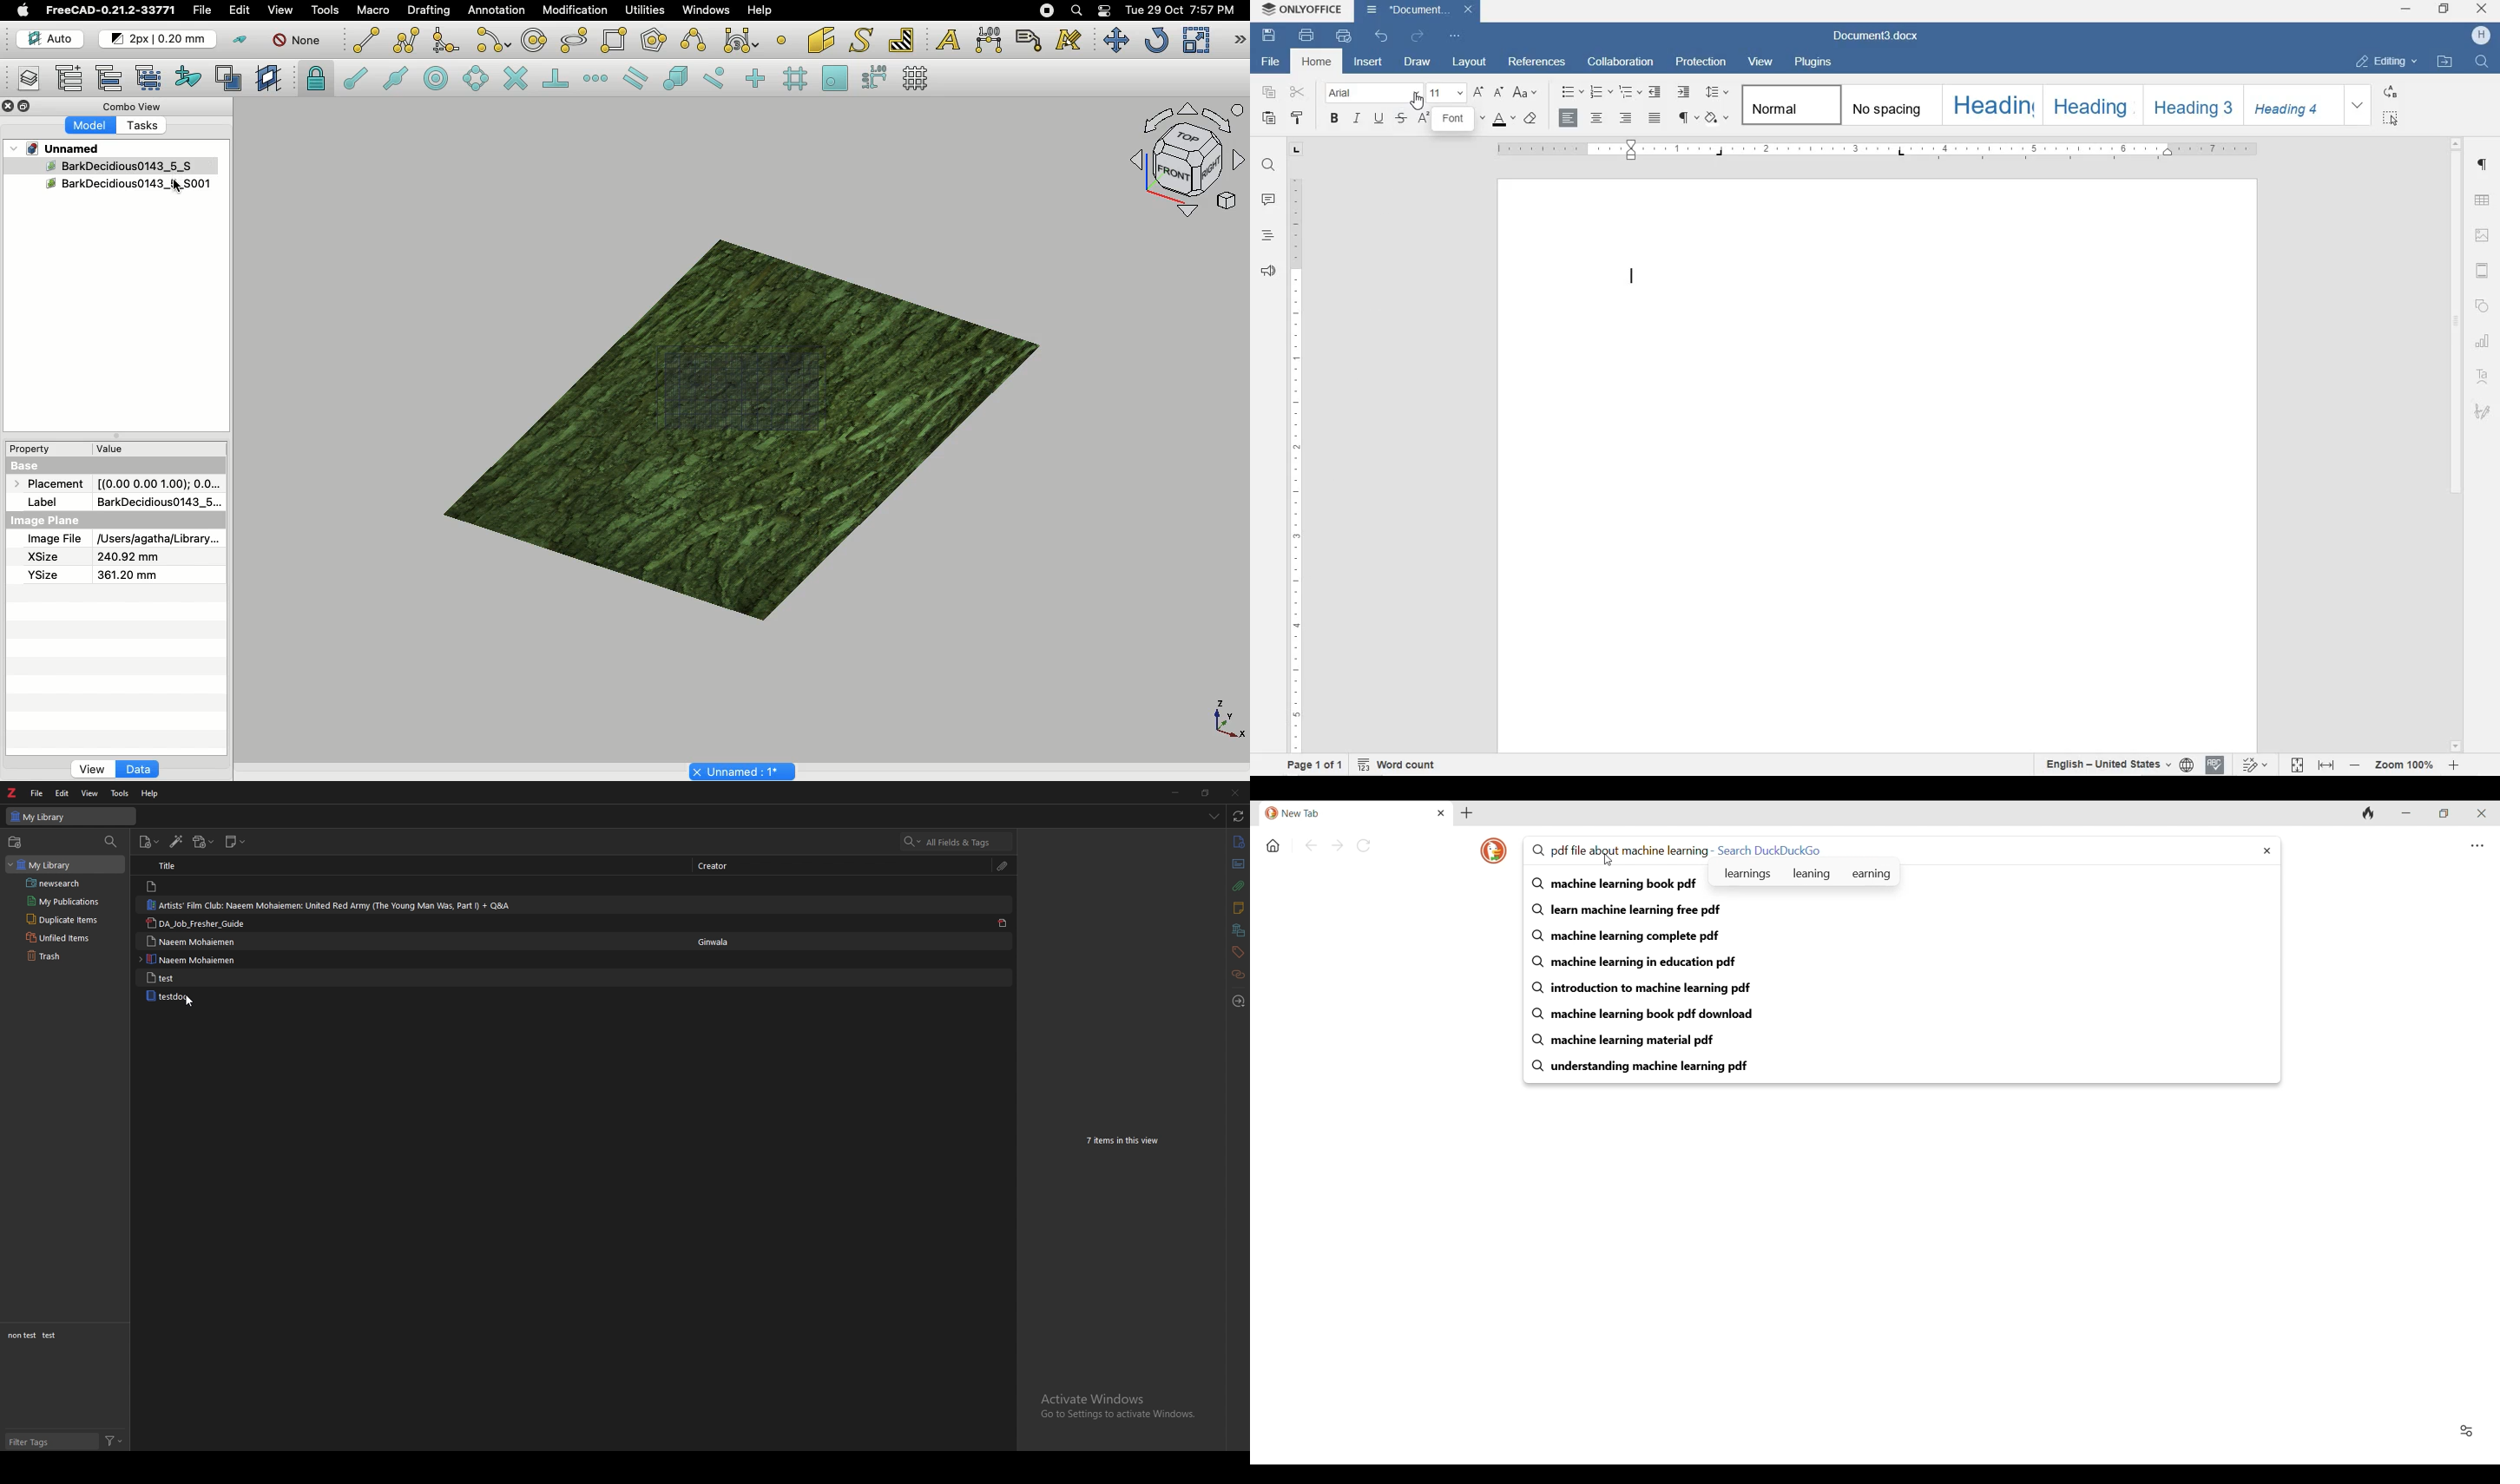 The height and width of the screenshot is (1484, 2520). What do you see at coordinates (47, 521) in the screenshot?
I see `Image Plane` at bounding box center [47, 521].